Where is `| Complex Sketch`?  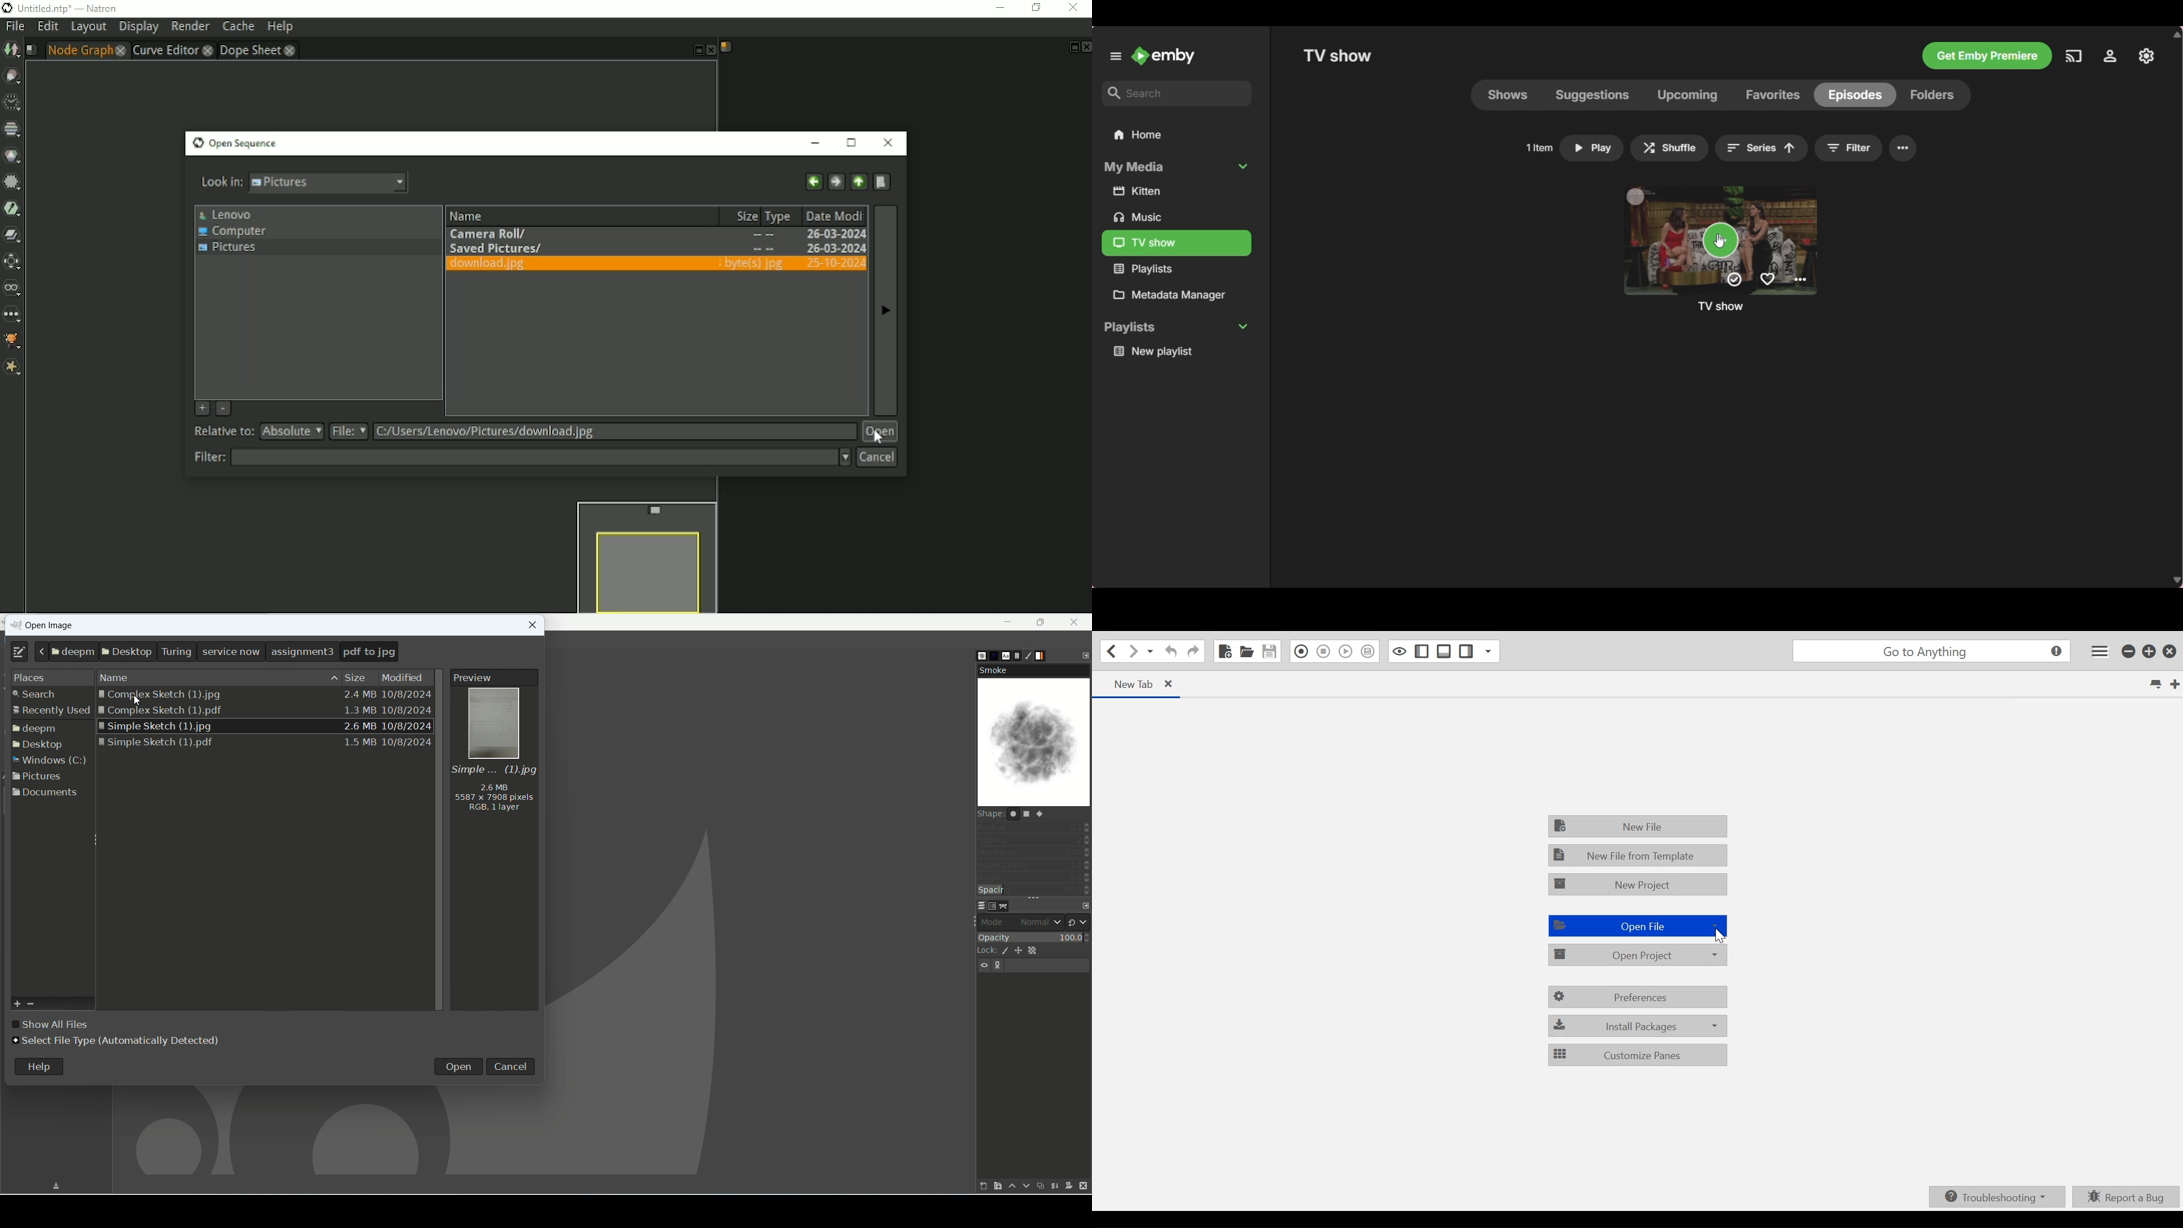
| Complex Sketch is located at coordinates (263, 694).